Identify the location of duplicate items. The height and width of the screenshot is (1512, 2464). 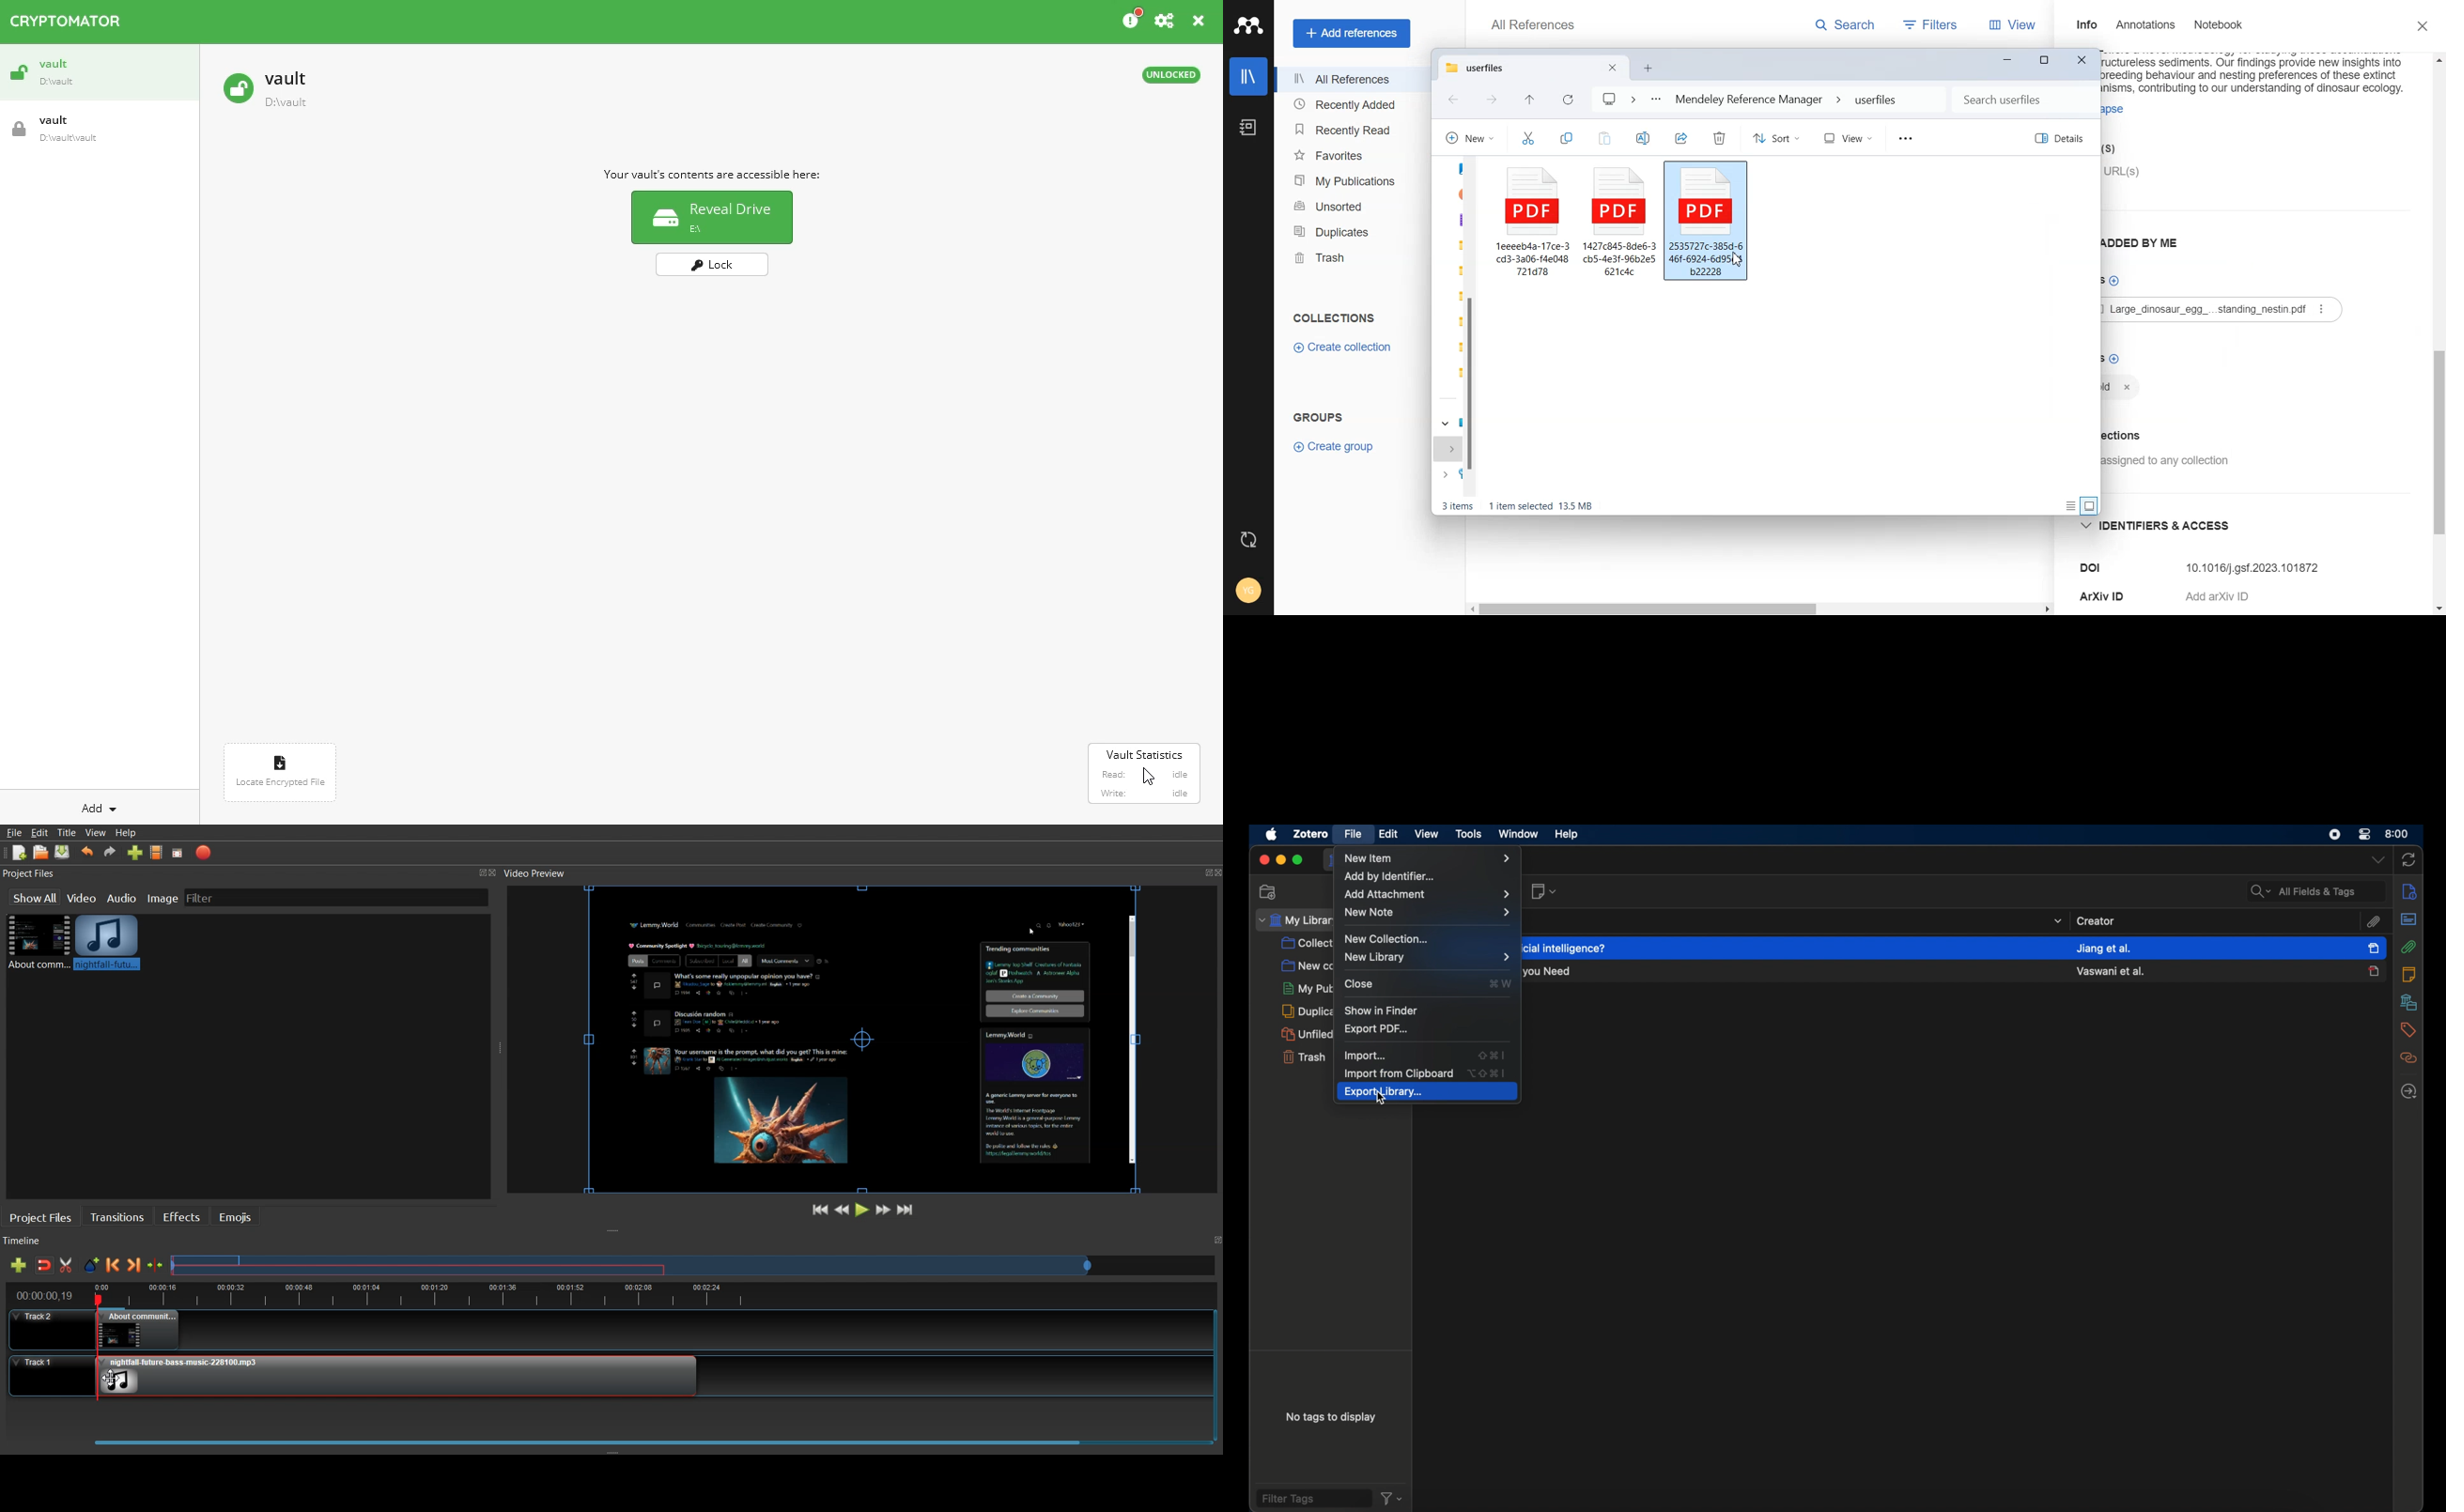
(1306, 1011).